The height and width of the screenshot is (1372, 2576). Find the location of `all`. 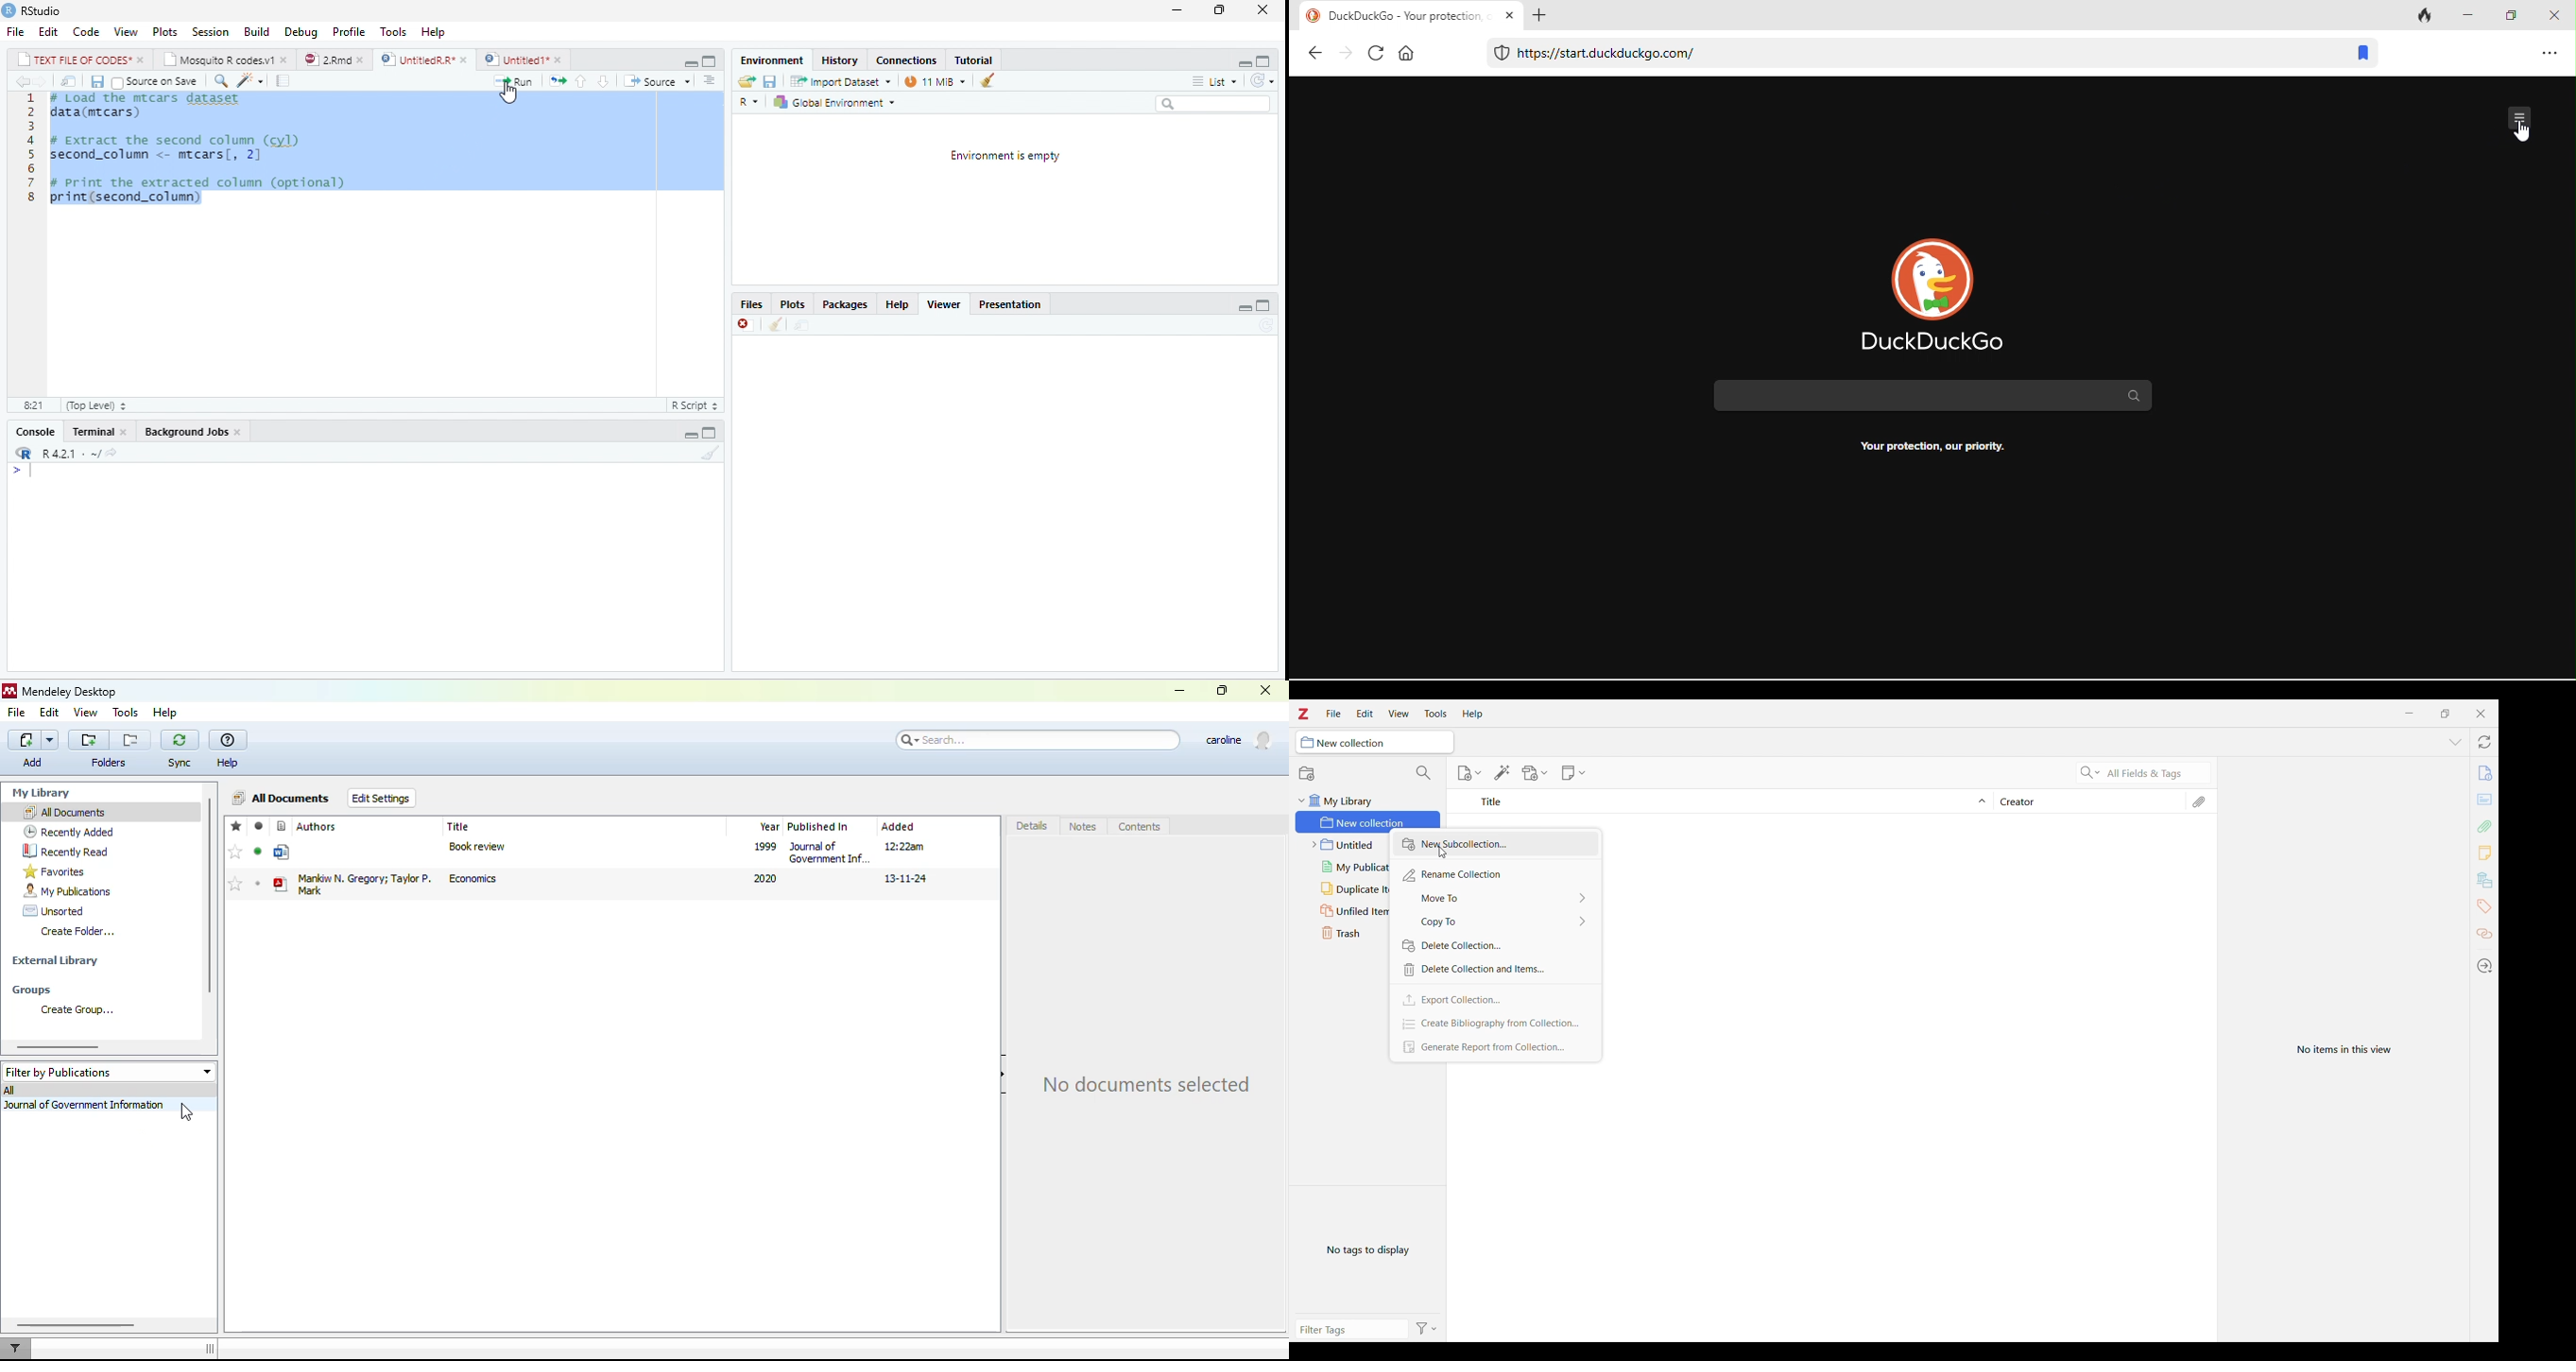

all is located at coordinates (9, 1090).